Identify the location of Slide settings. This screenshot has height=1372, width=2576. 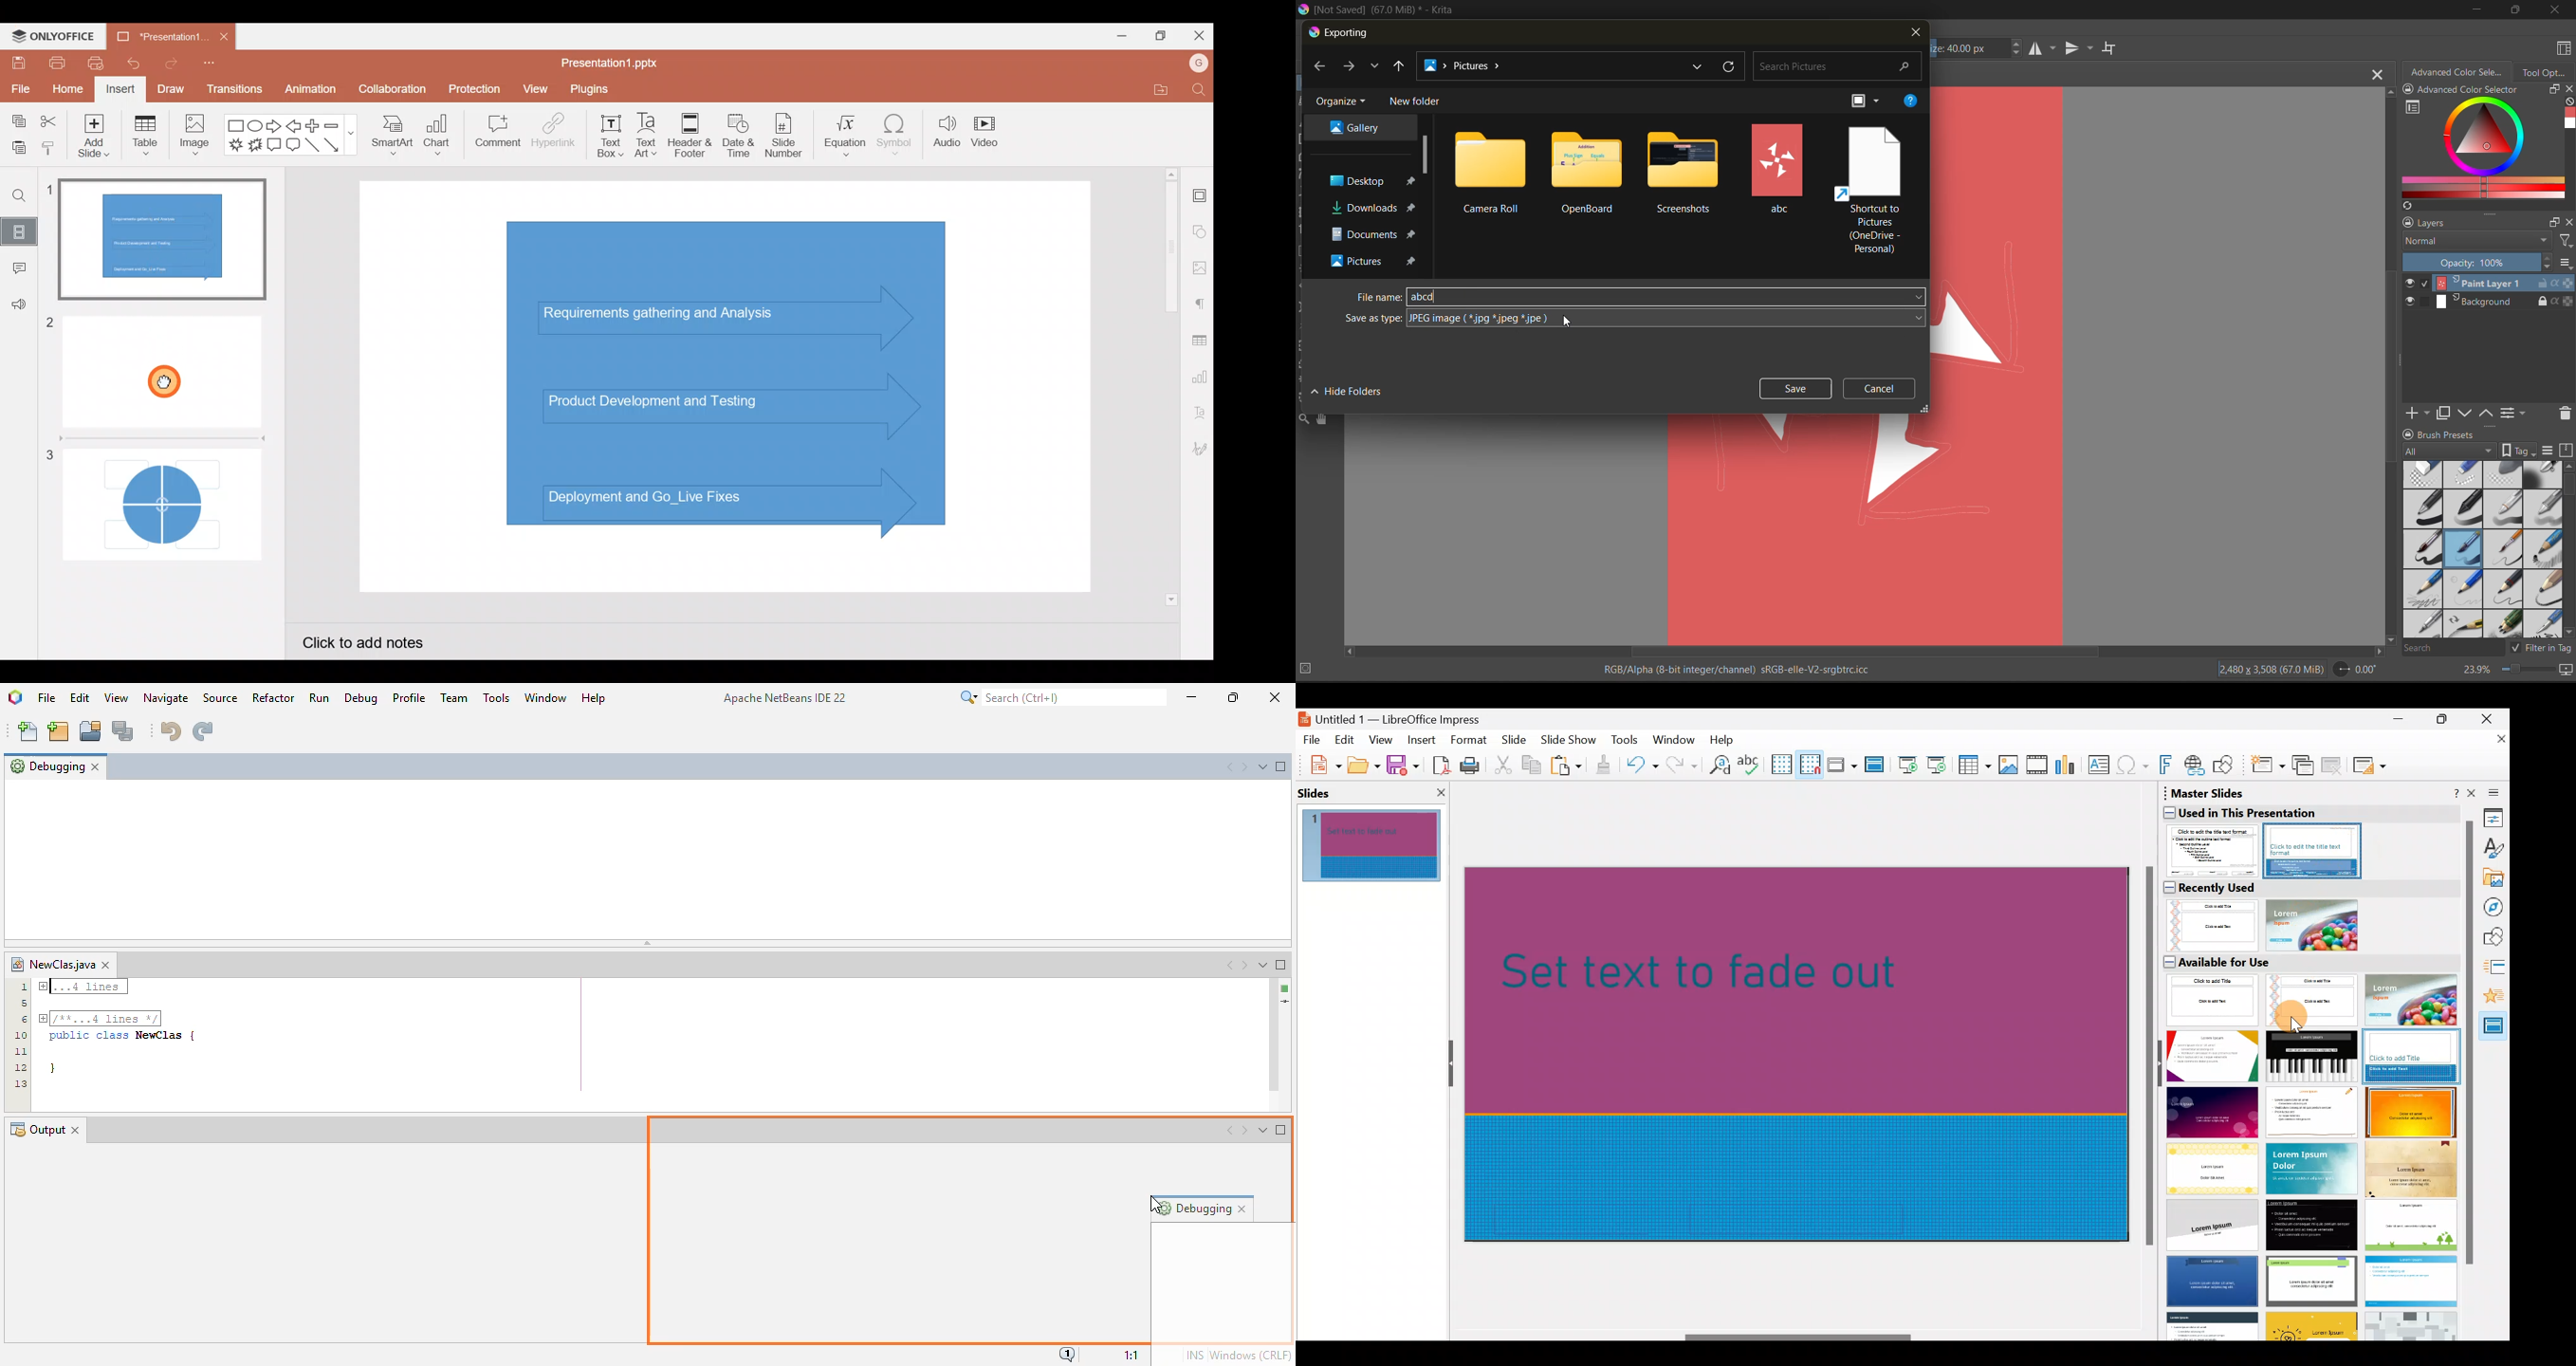
(1198, 197).